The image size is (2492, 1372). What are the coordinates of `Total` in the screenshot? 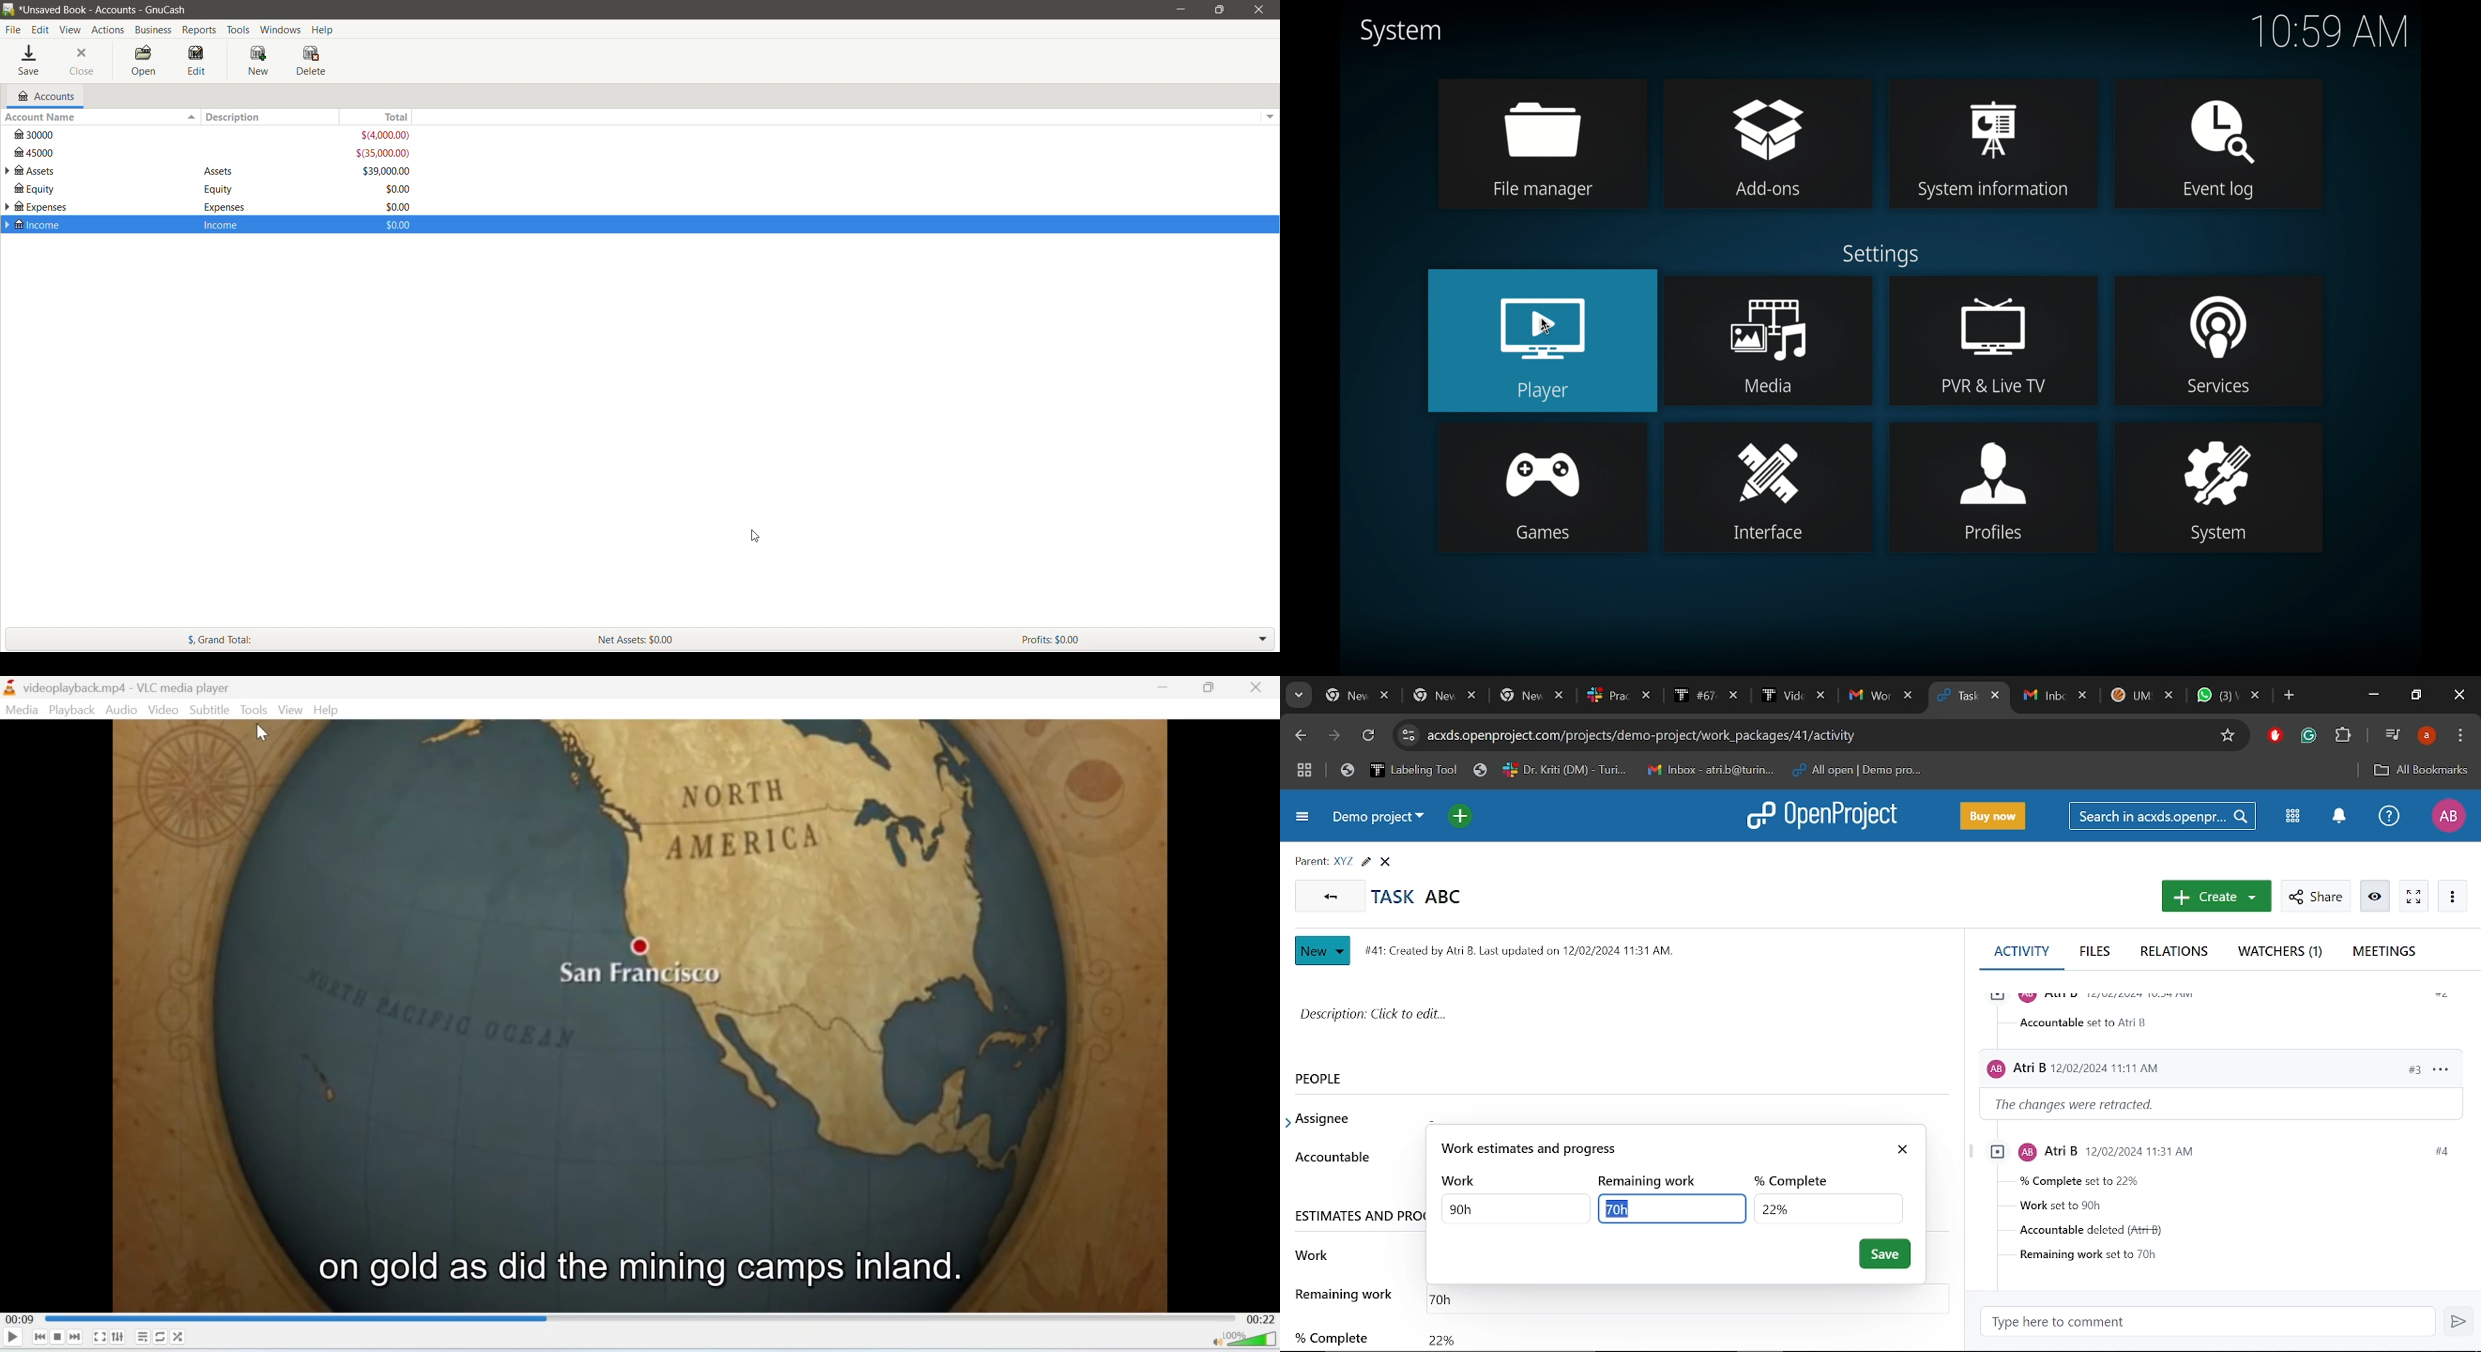 It's located at (386, 117).